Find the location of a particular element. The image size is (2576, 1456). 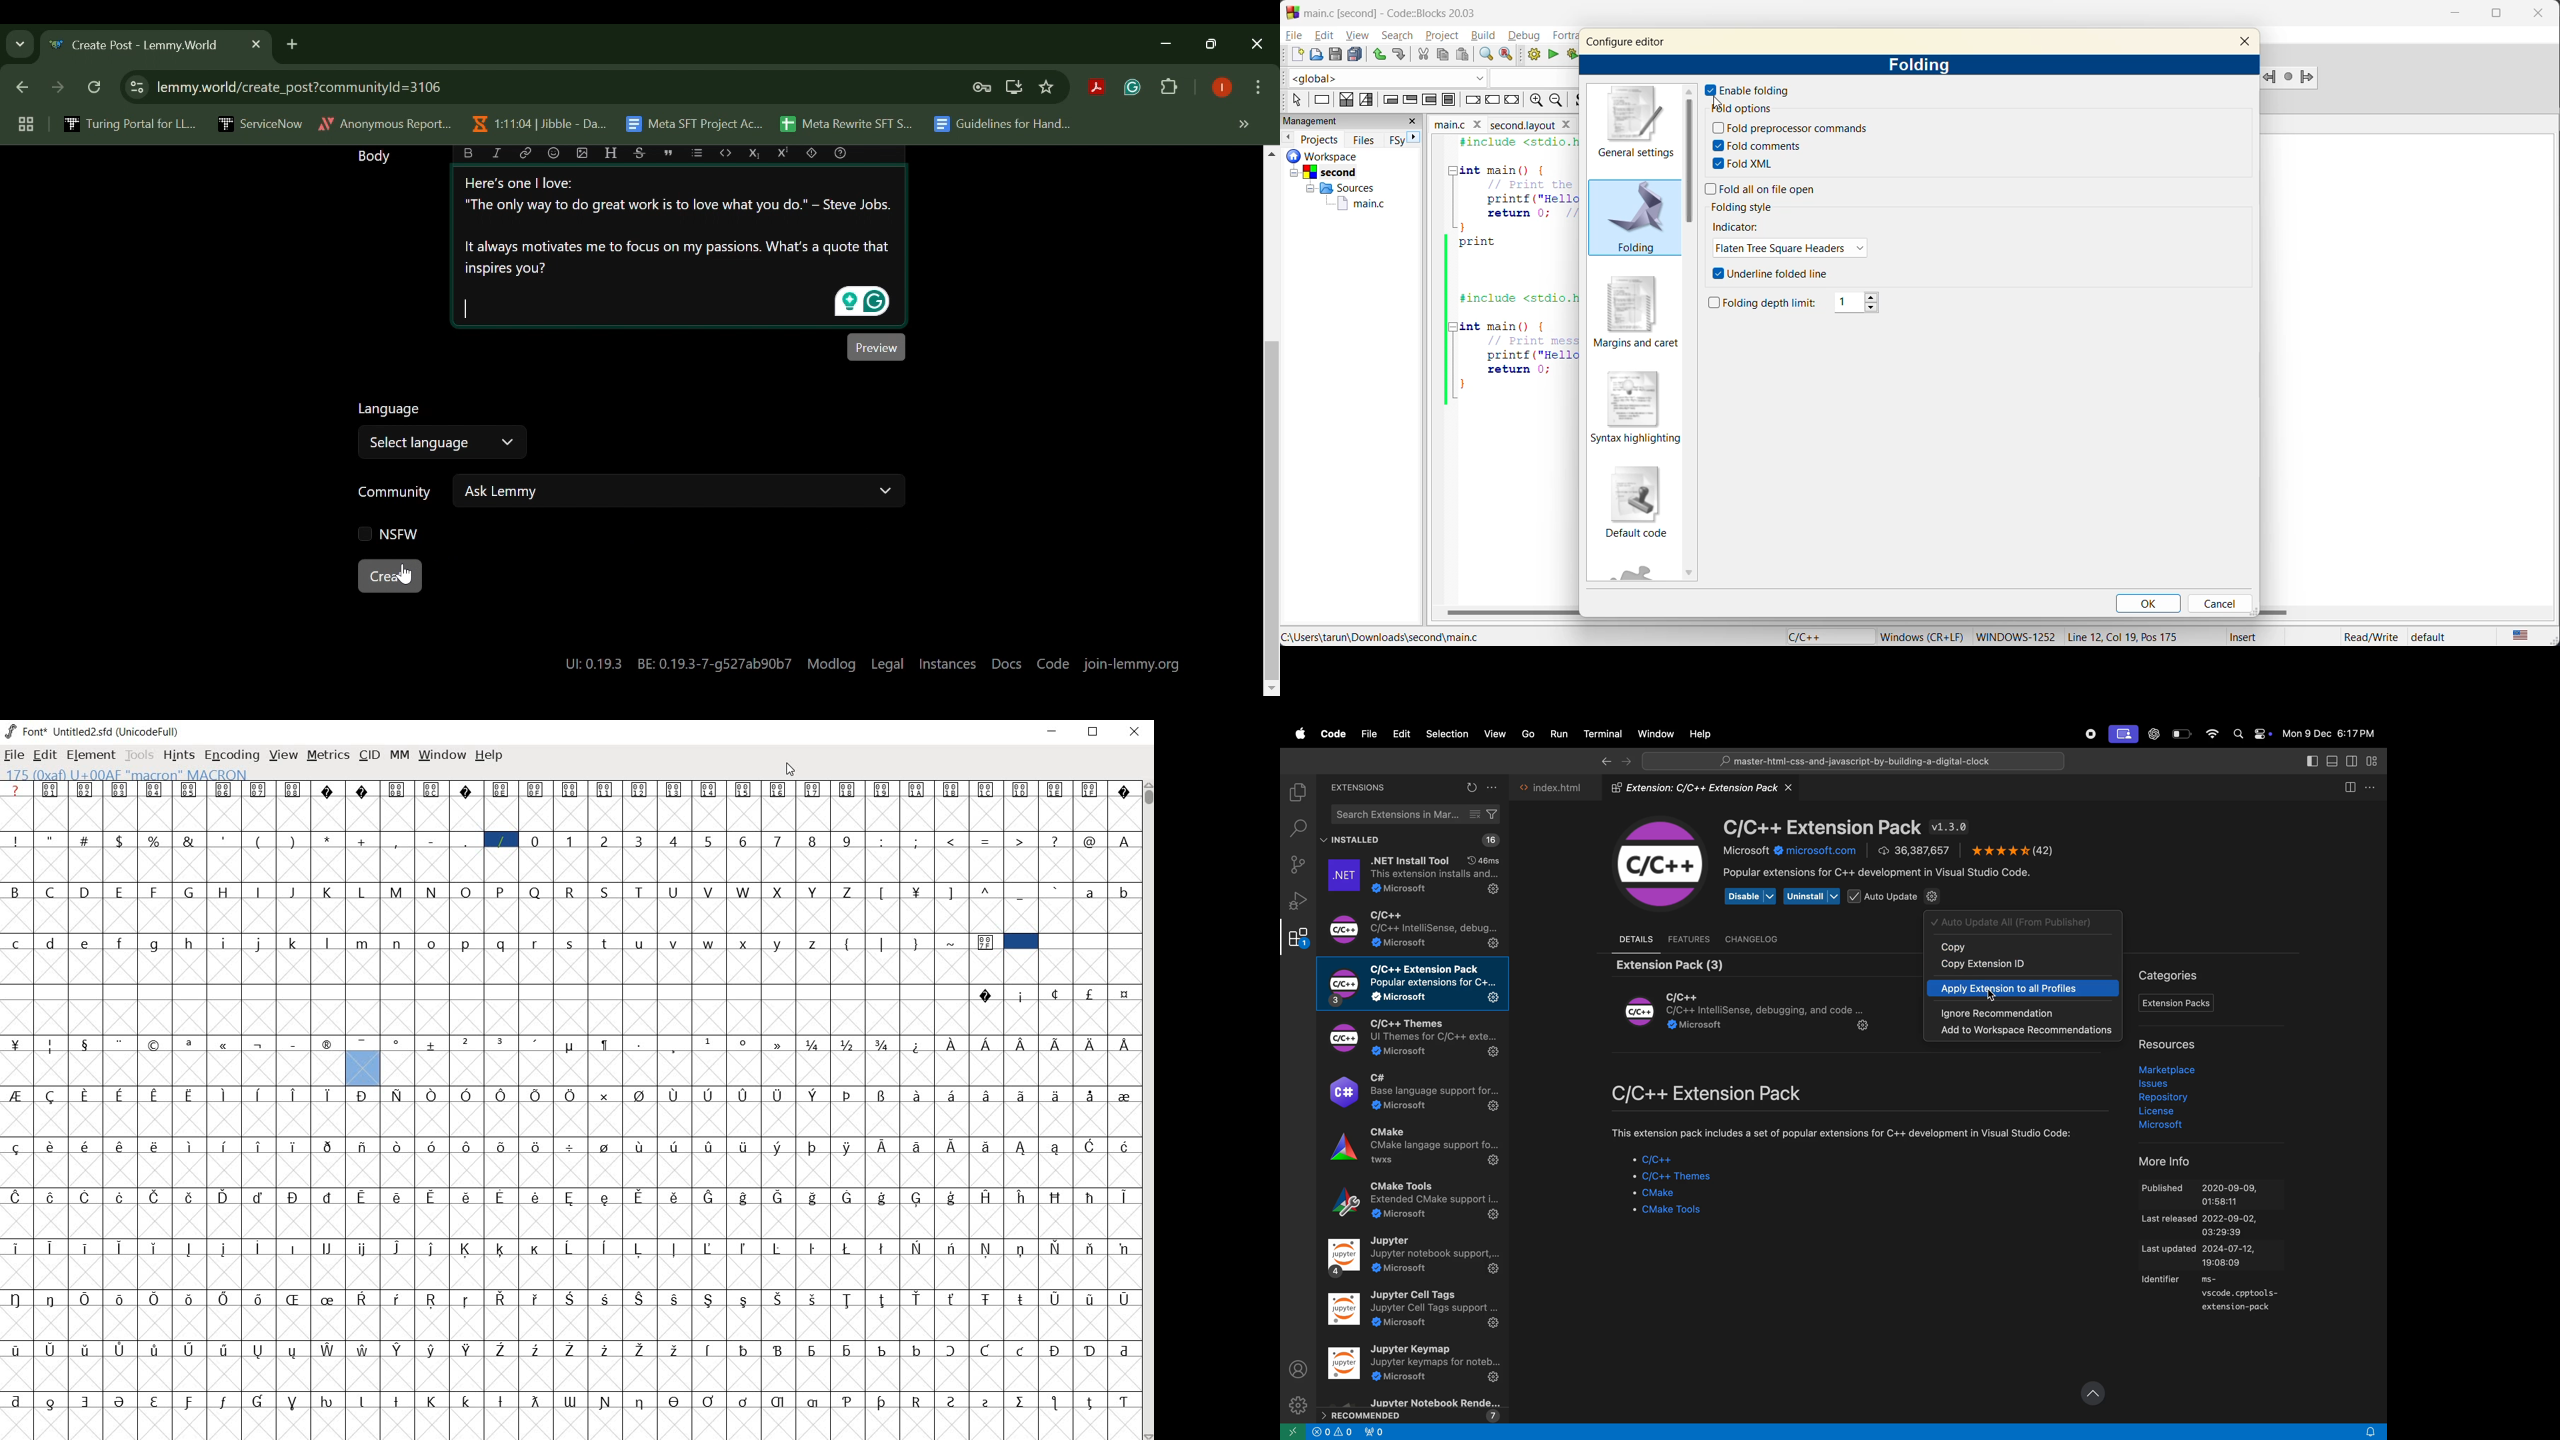

Symbol is located at coordinates (295, 1146).